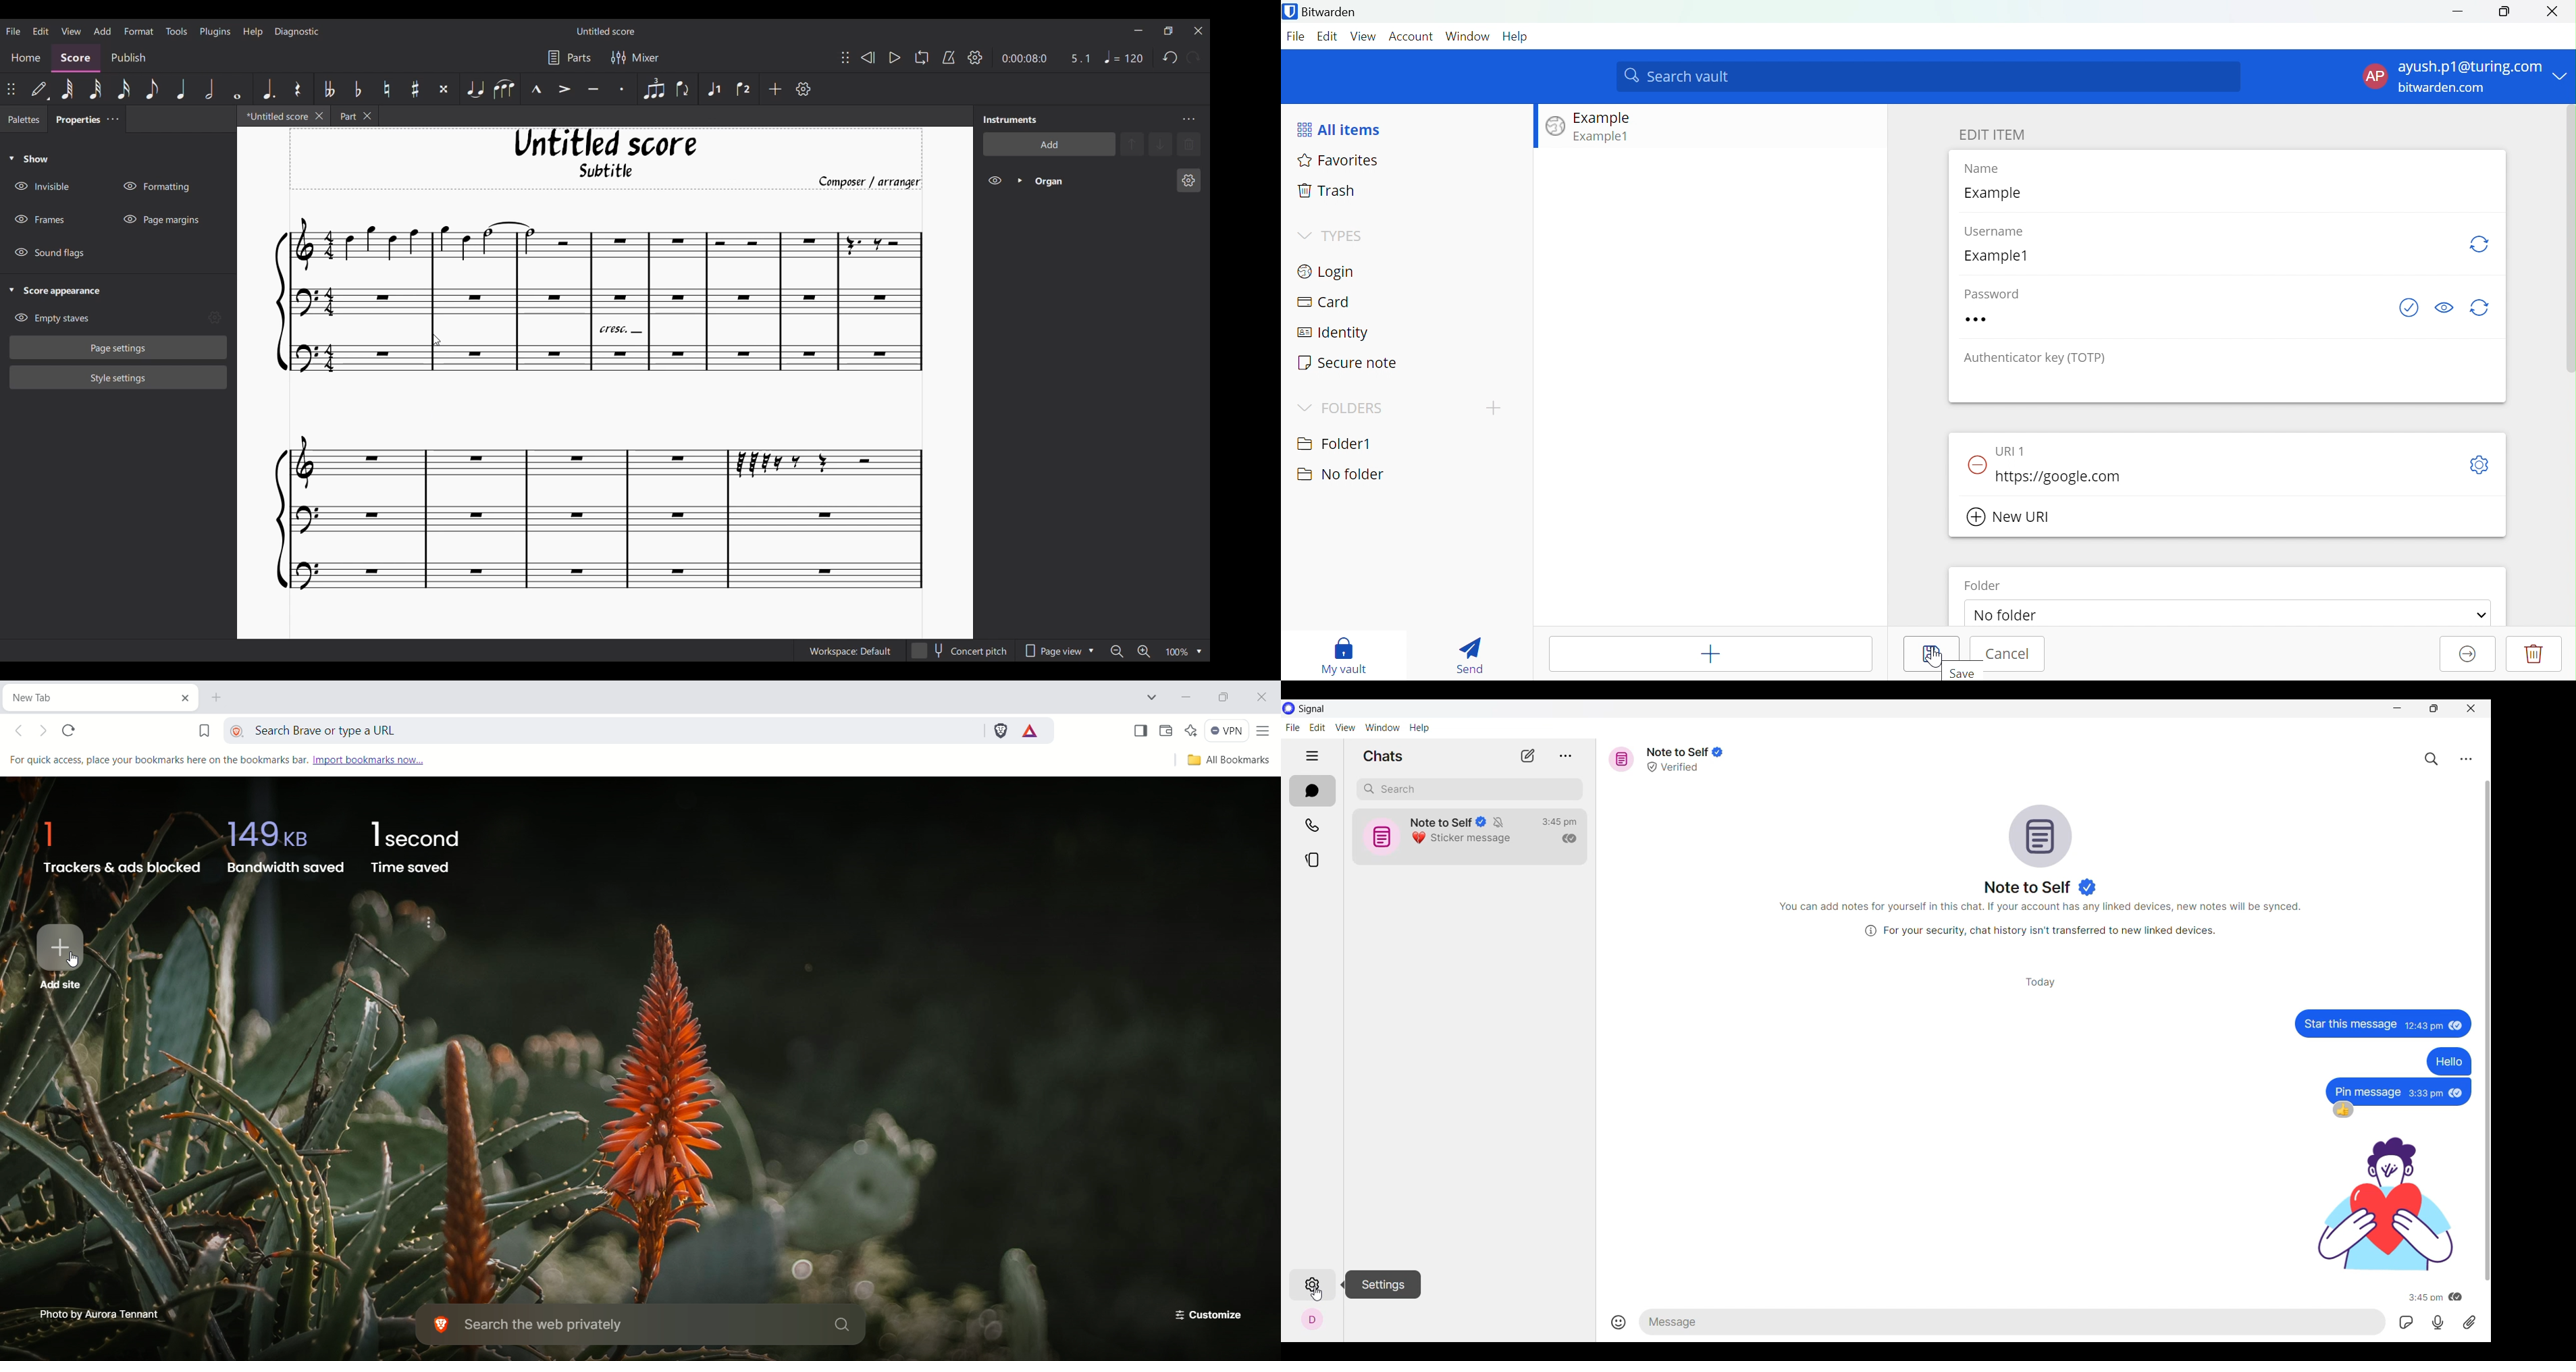  I want to click on time saved, so click(418, 847).